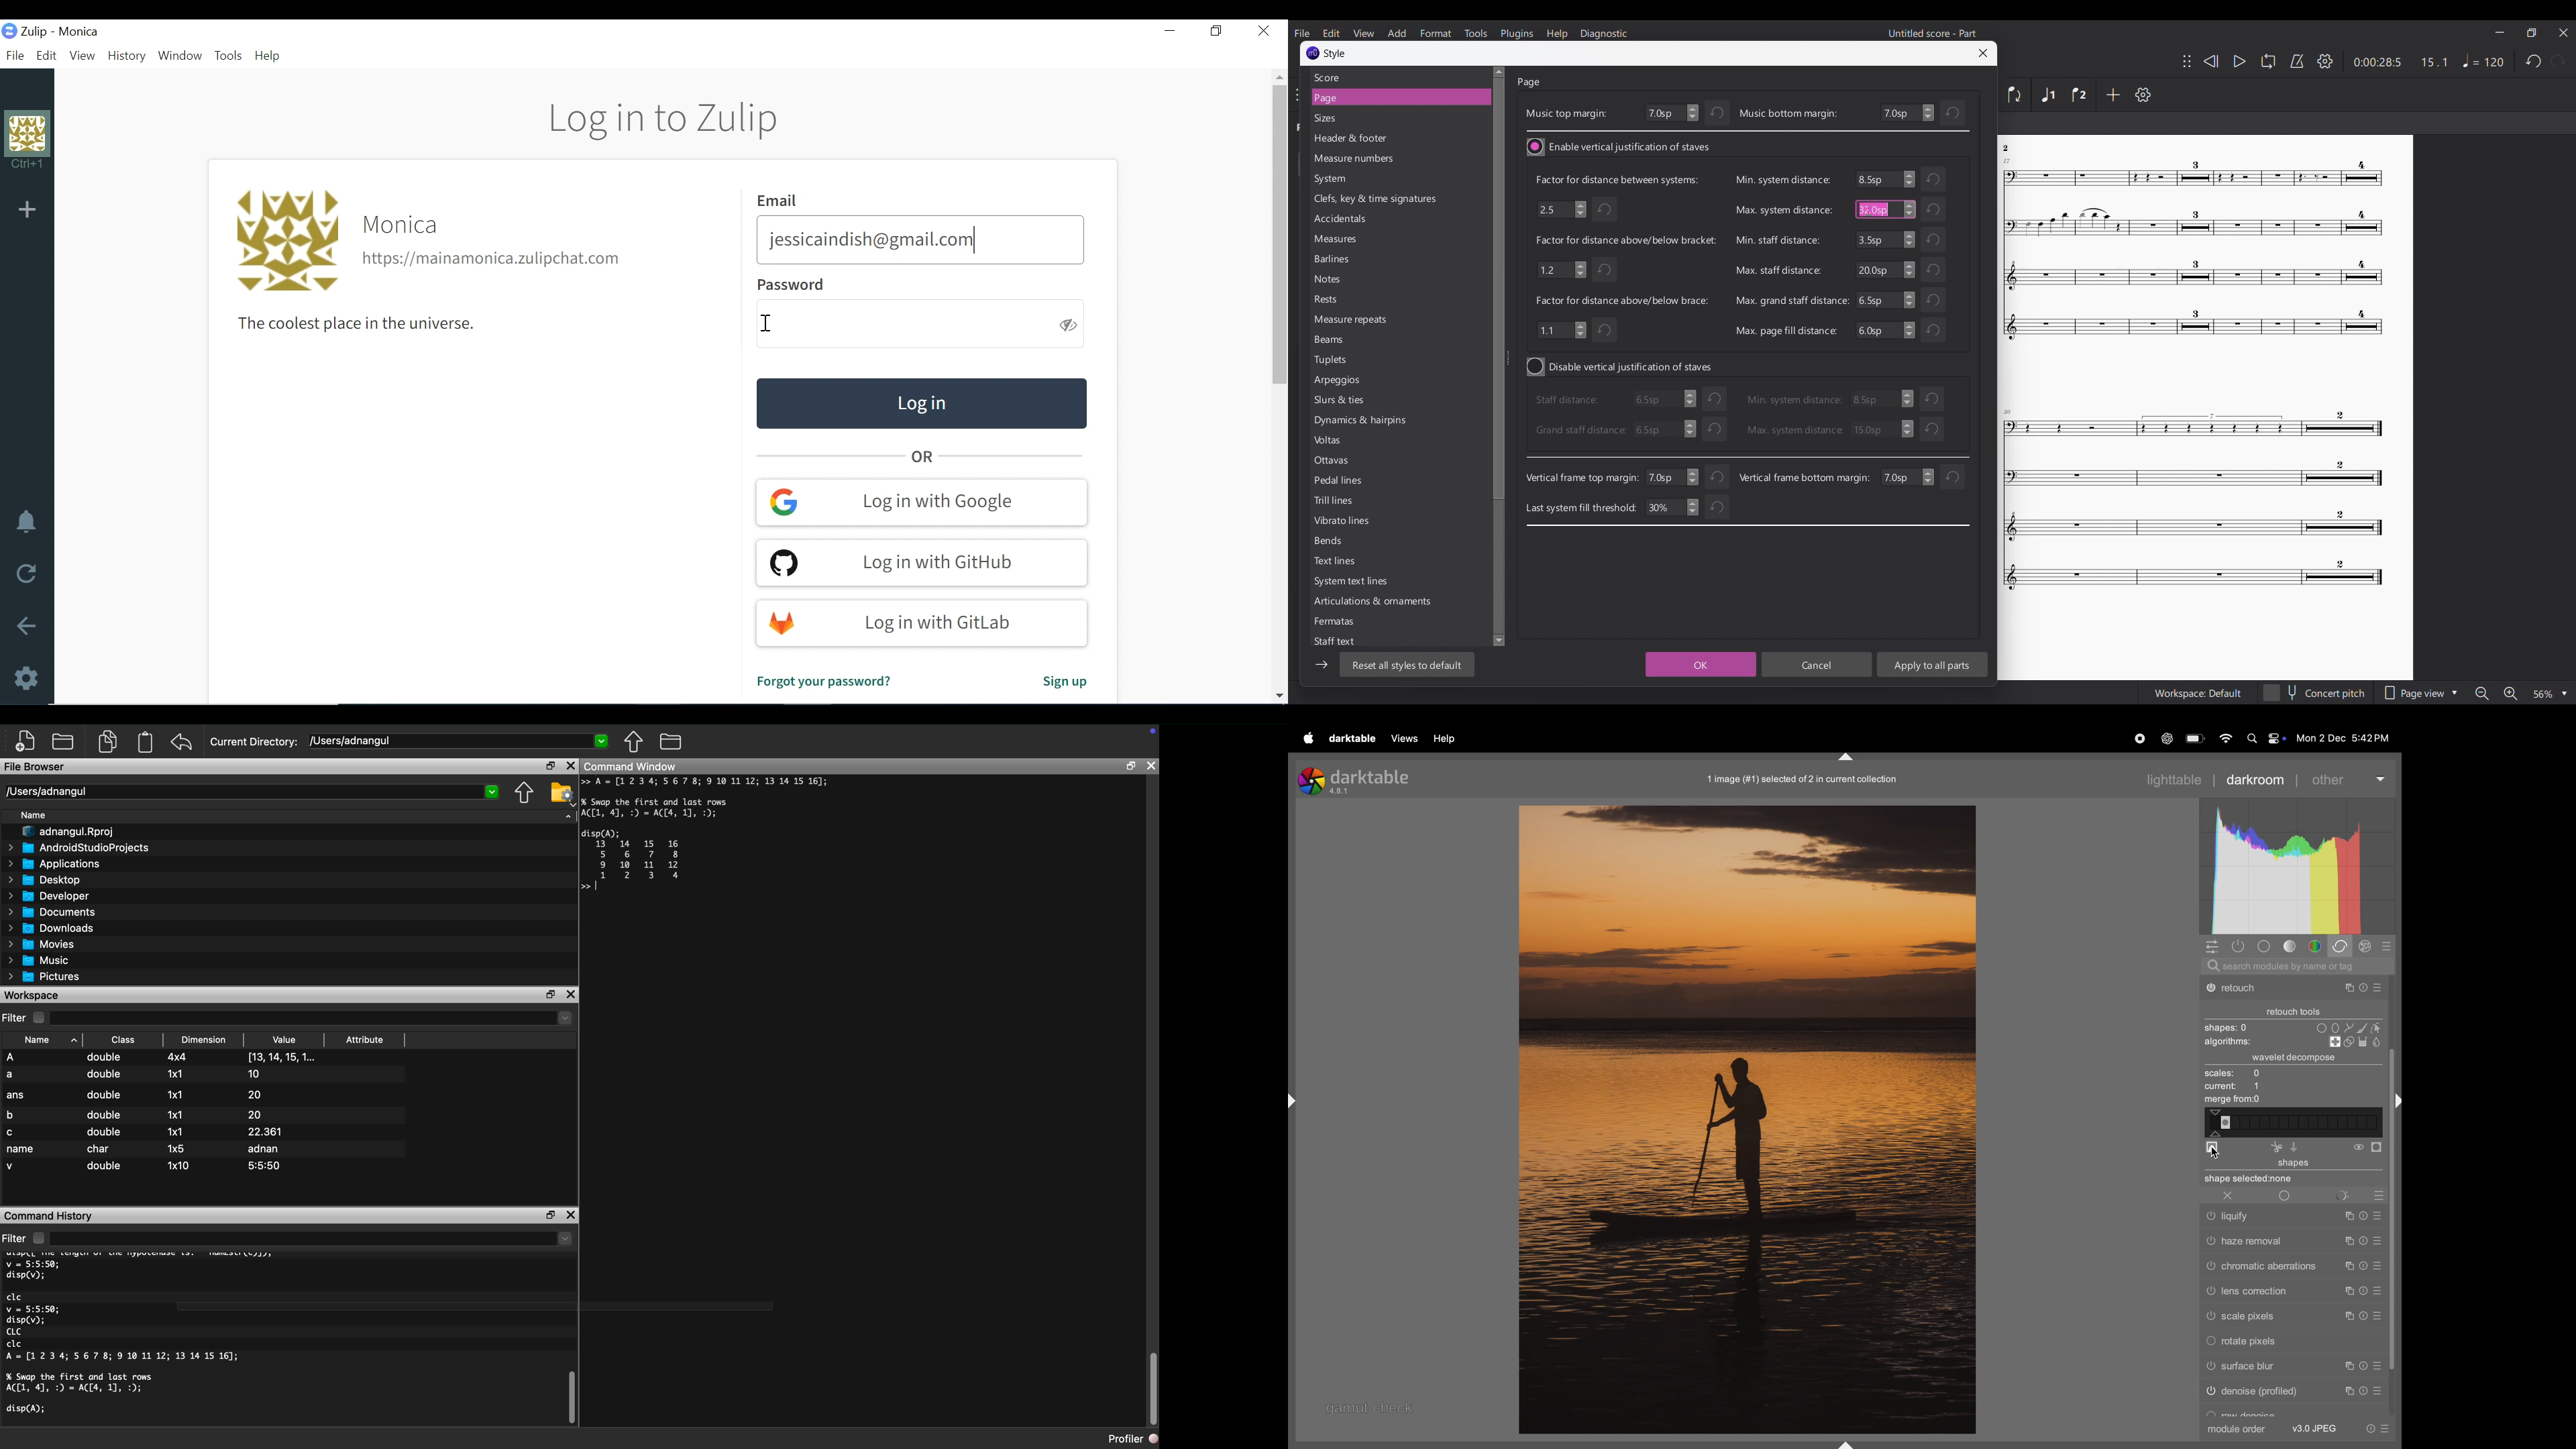 This screenshot has width=2576, height=1456. What do you see at coordinates (403, 225) in the screenshot?
I see `Organisation name` at bounding box center [403, 225].